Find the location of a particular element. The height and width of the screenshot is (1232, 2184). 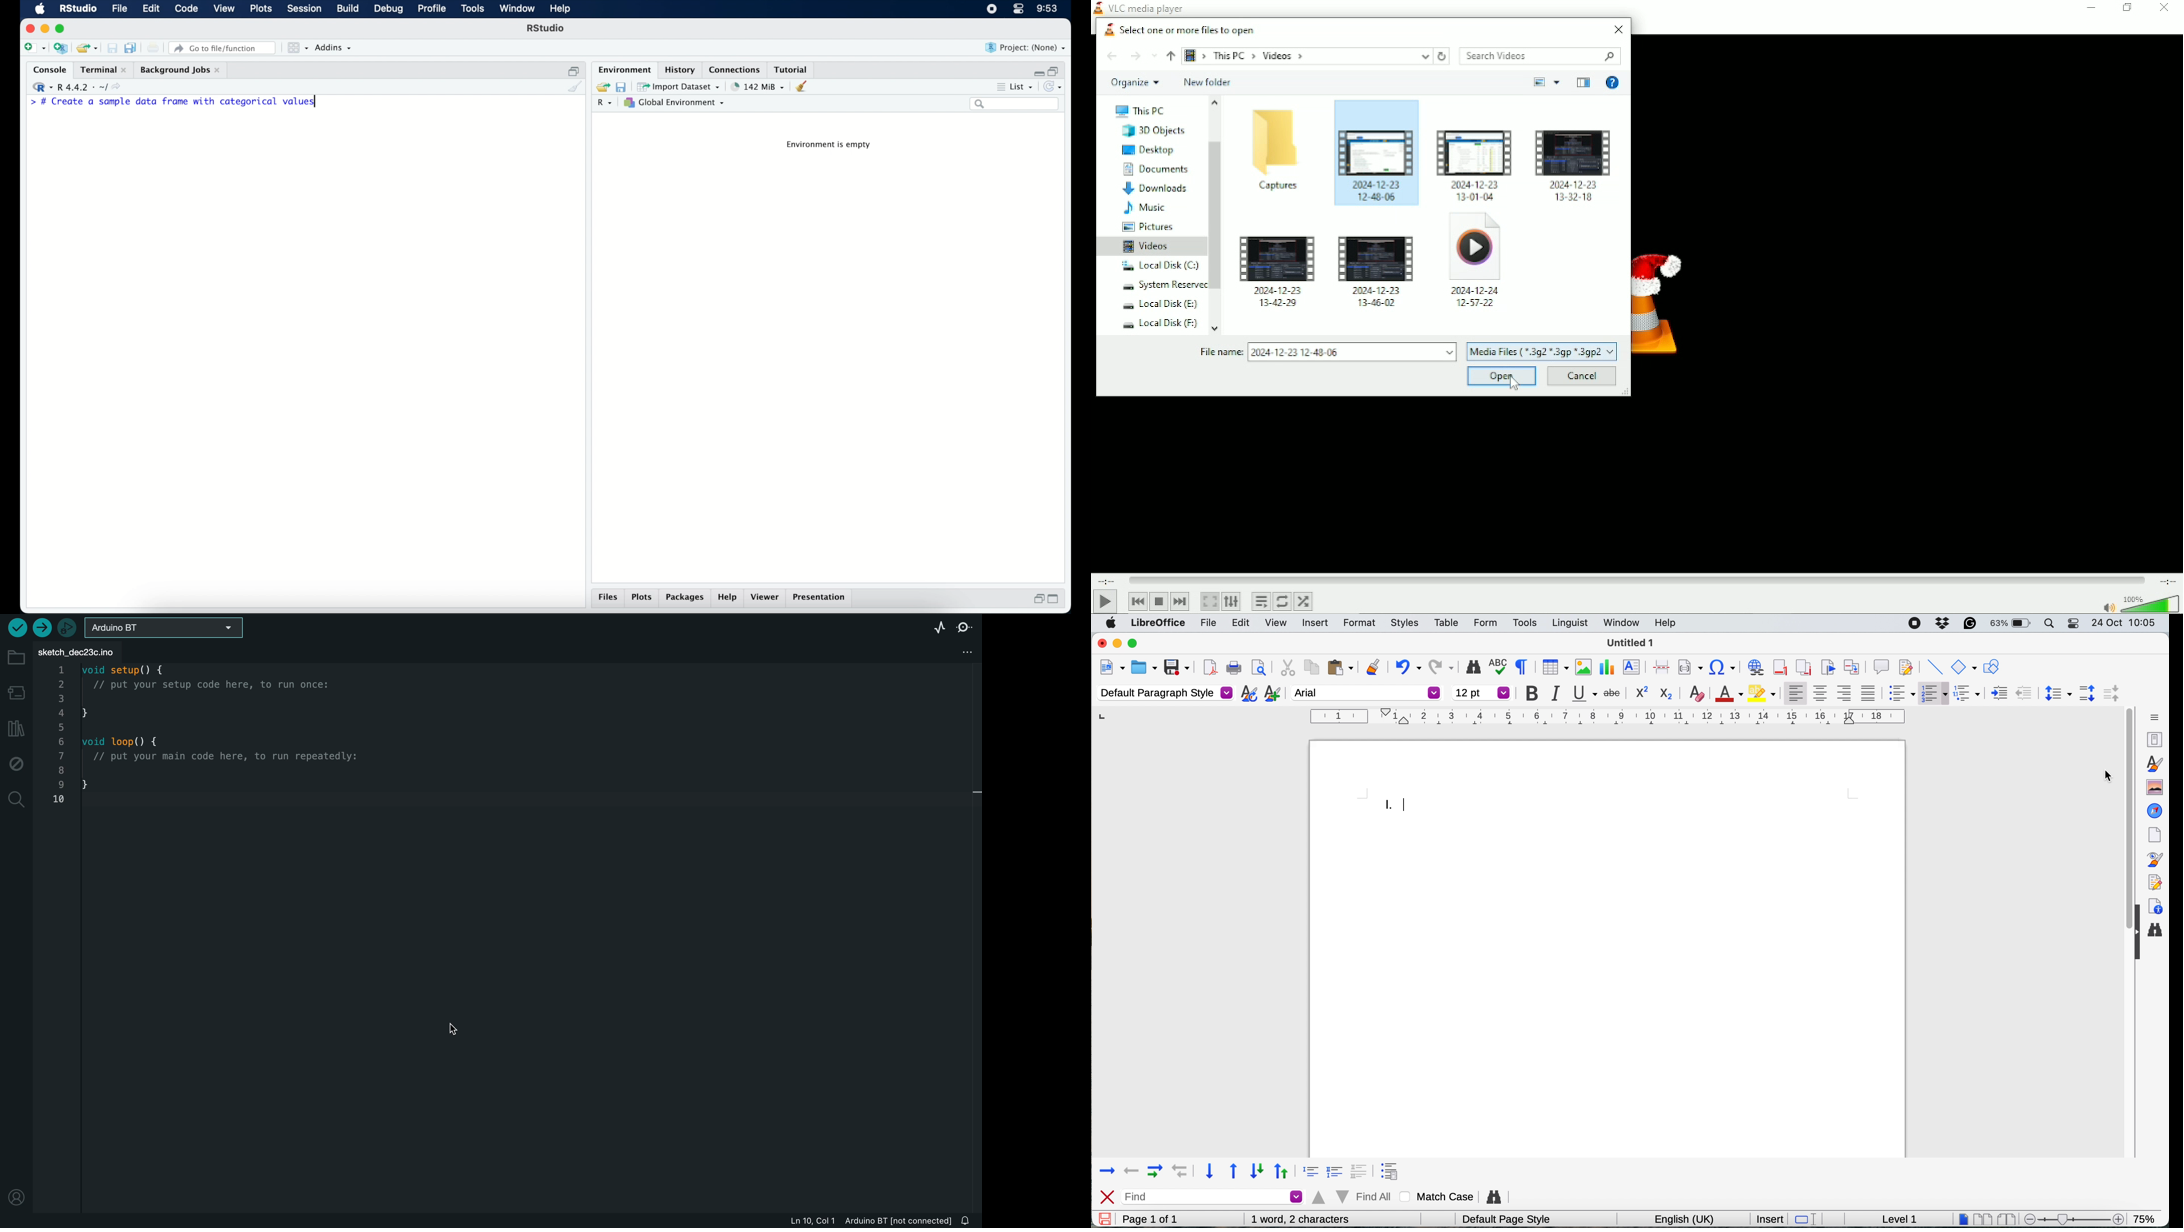

Volume is located at coordinates (2137, 603).